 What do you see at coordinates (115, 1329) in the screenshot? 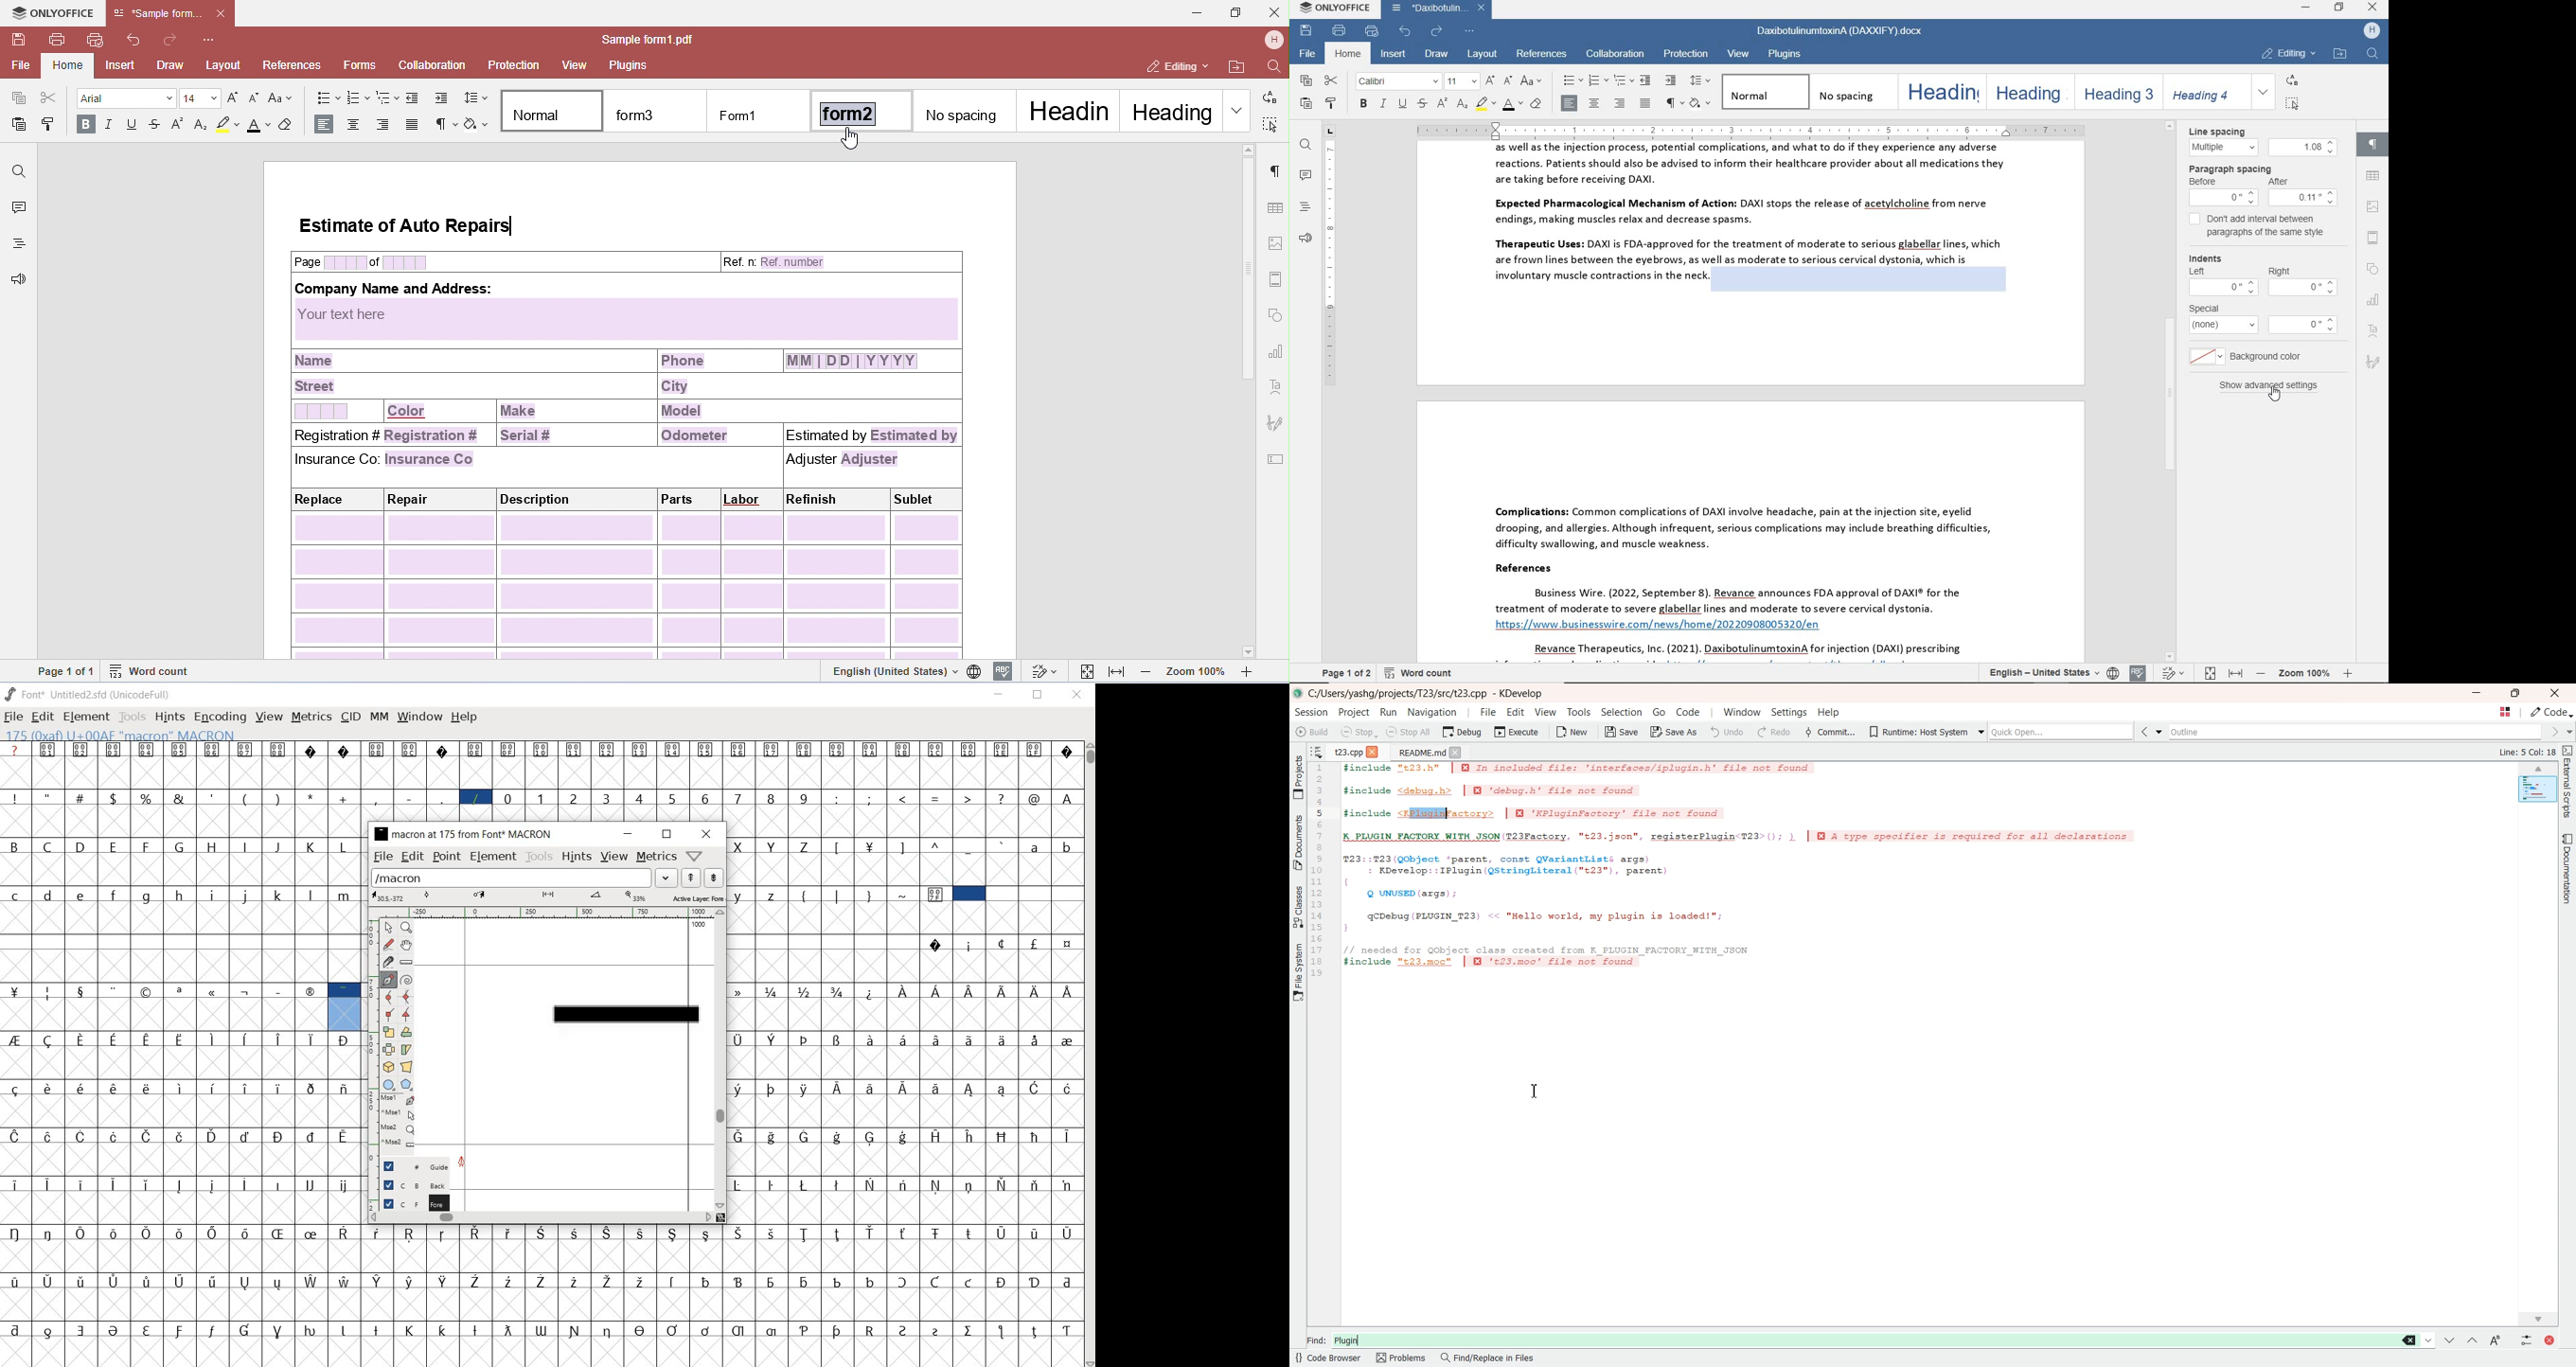
I see `Symbol` at bounding box center [115, 1329].